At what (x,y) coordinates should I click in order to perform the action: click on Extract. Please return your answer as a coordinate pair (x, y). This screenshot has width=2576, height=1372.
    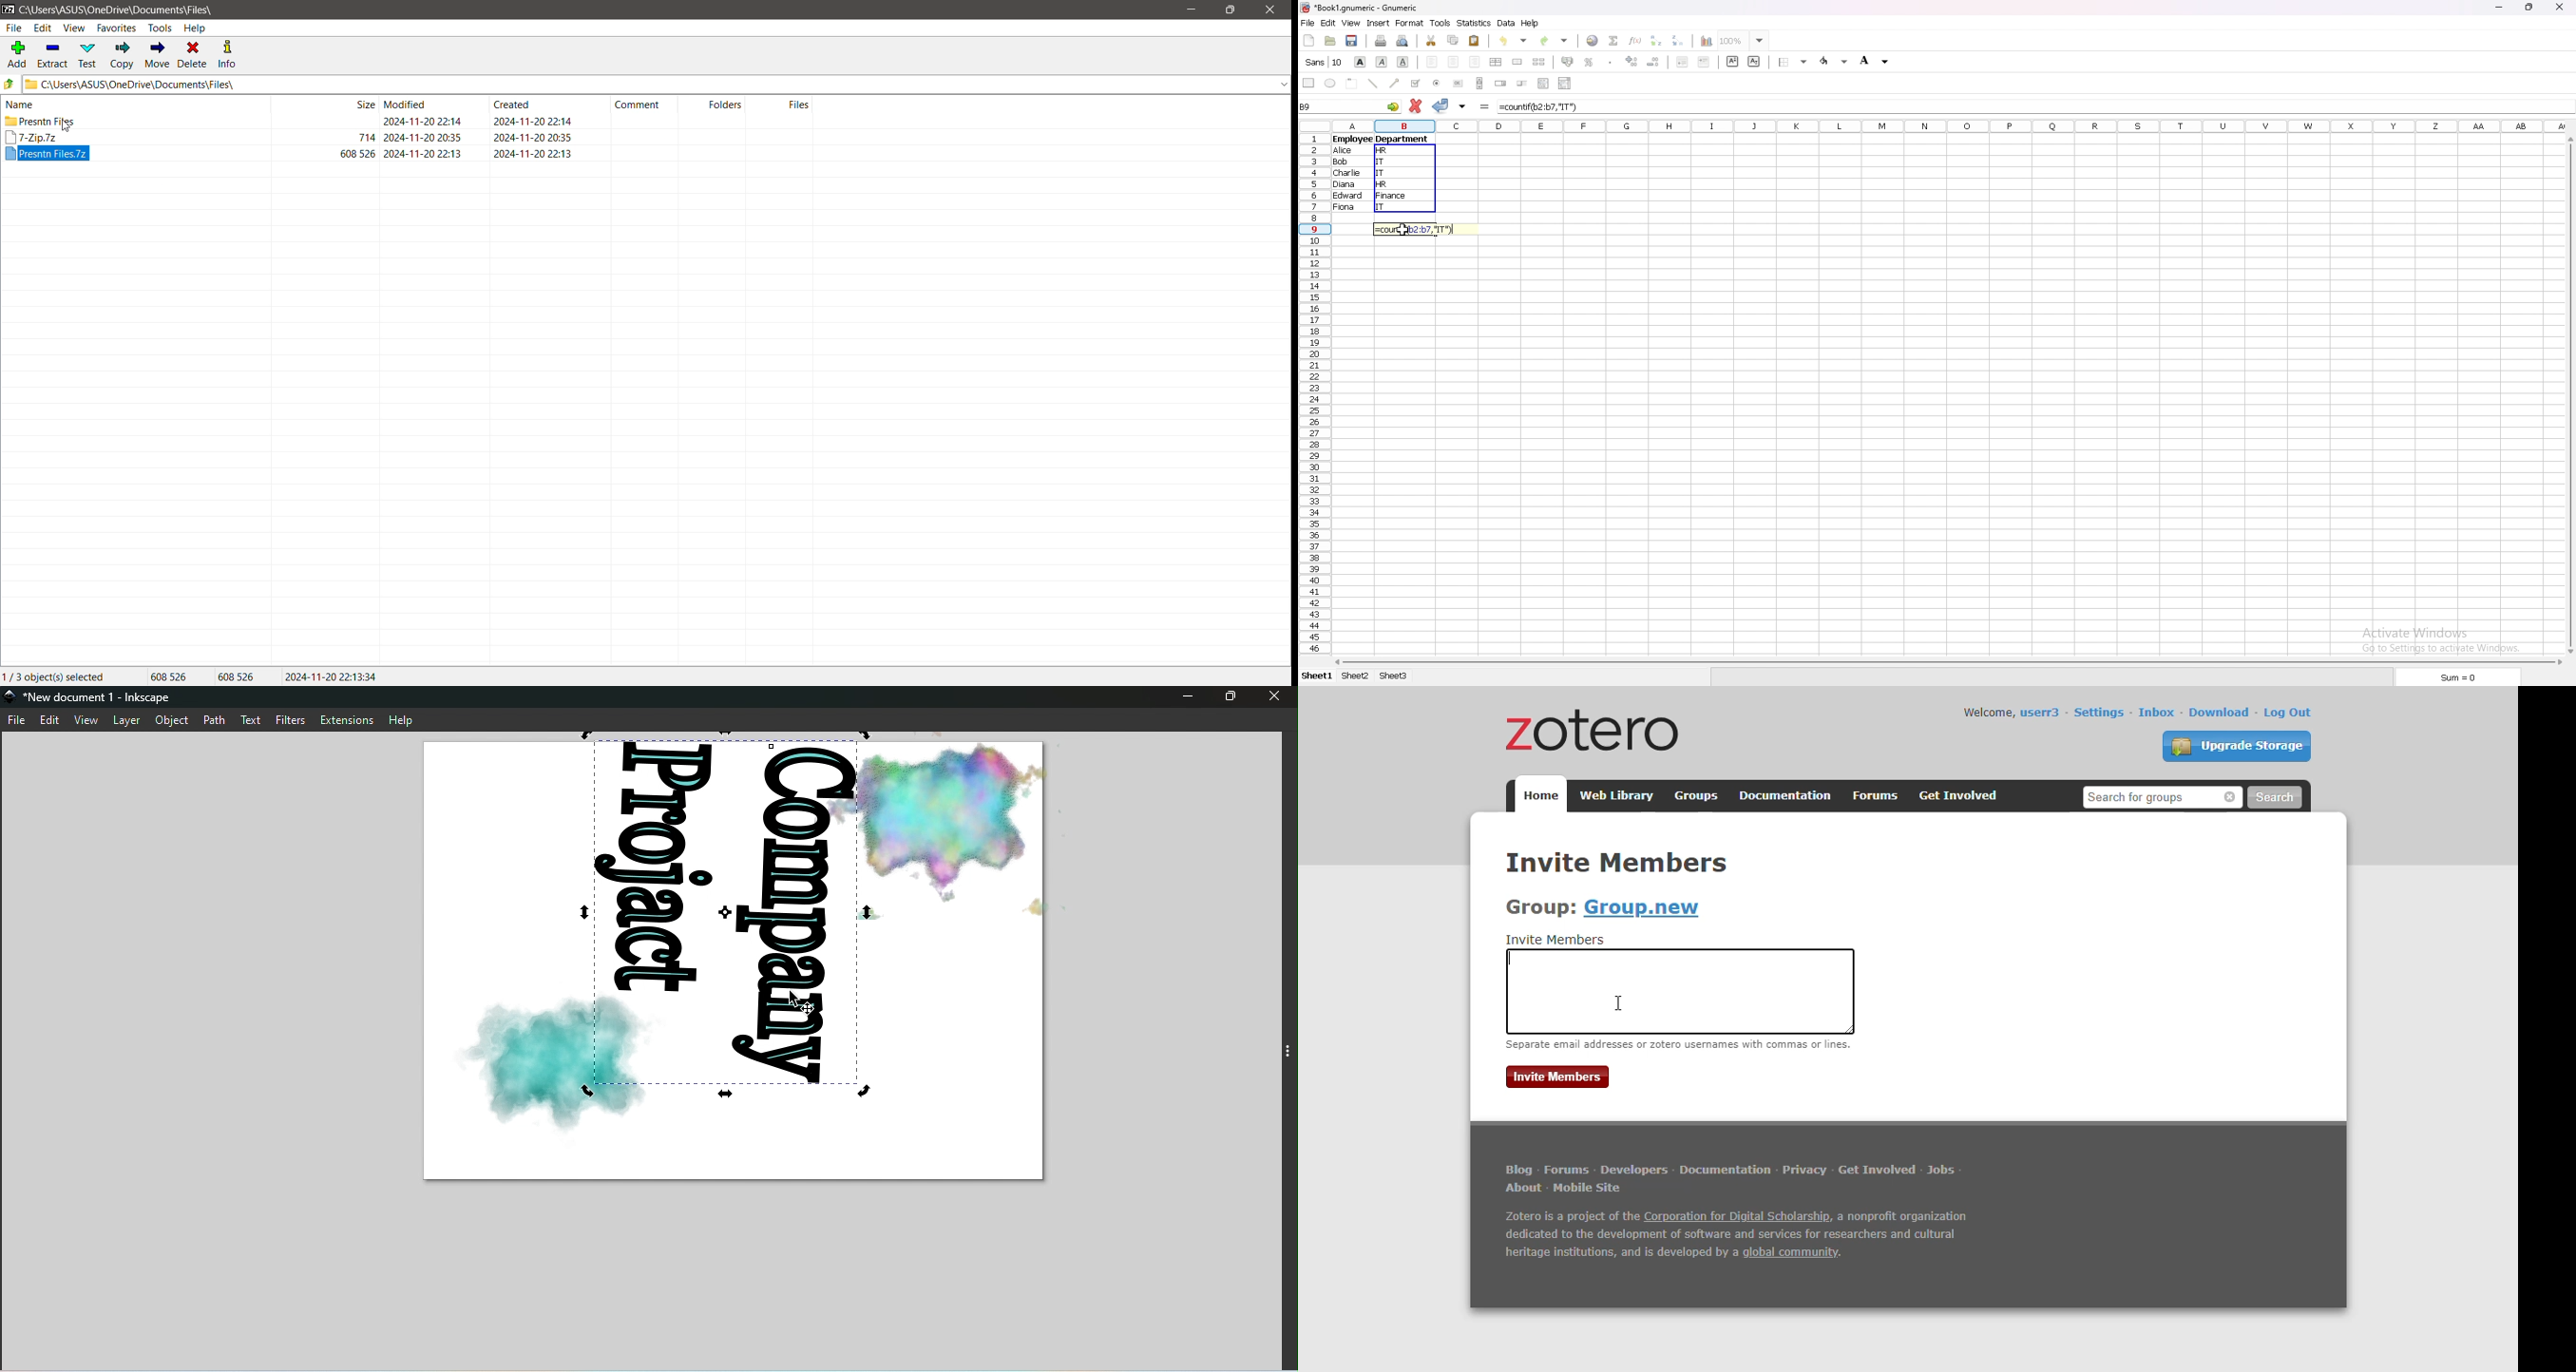
    Looking at the image, I should click on (54, 54).